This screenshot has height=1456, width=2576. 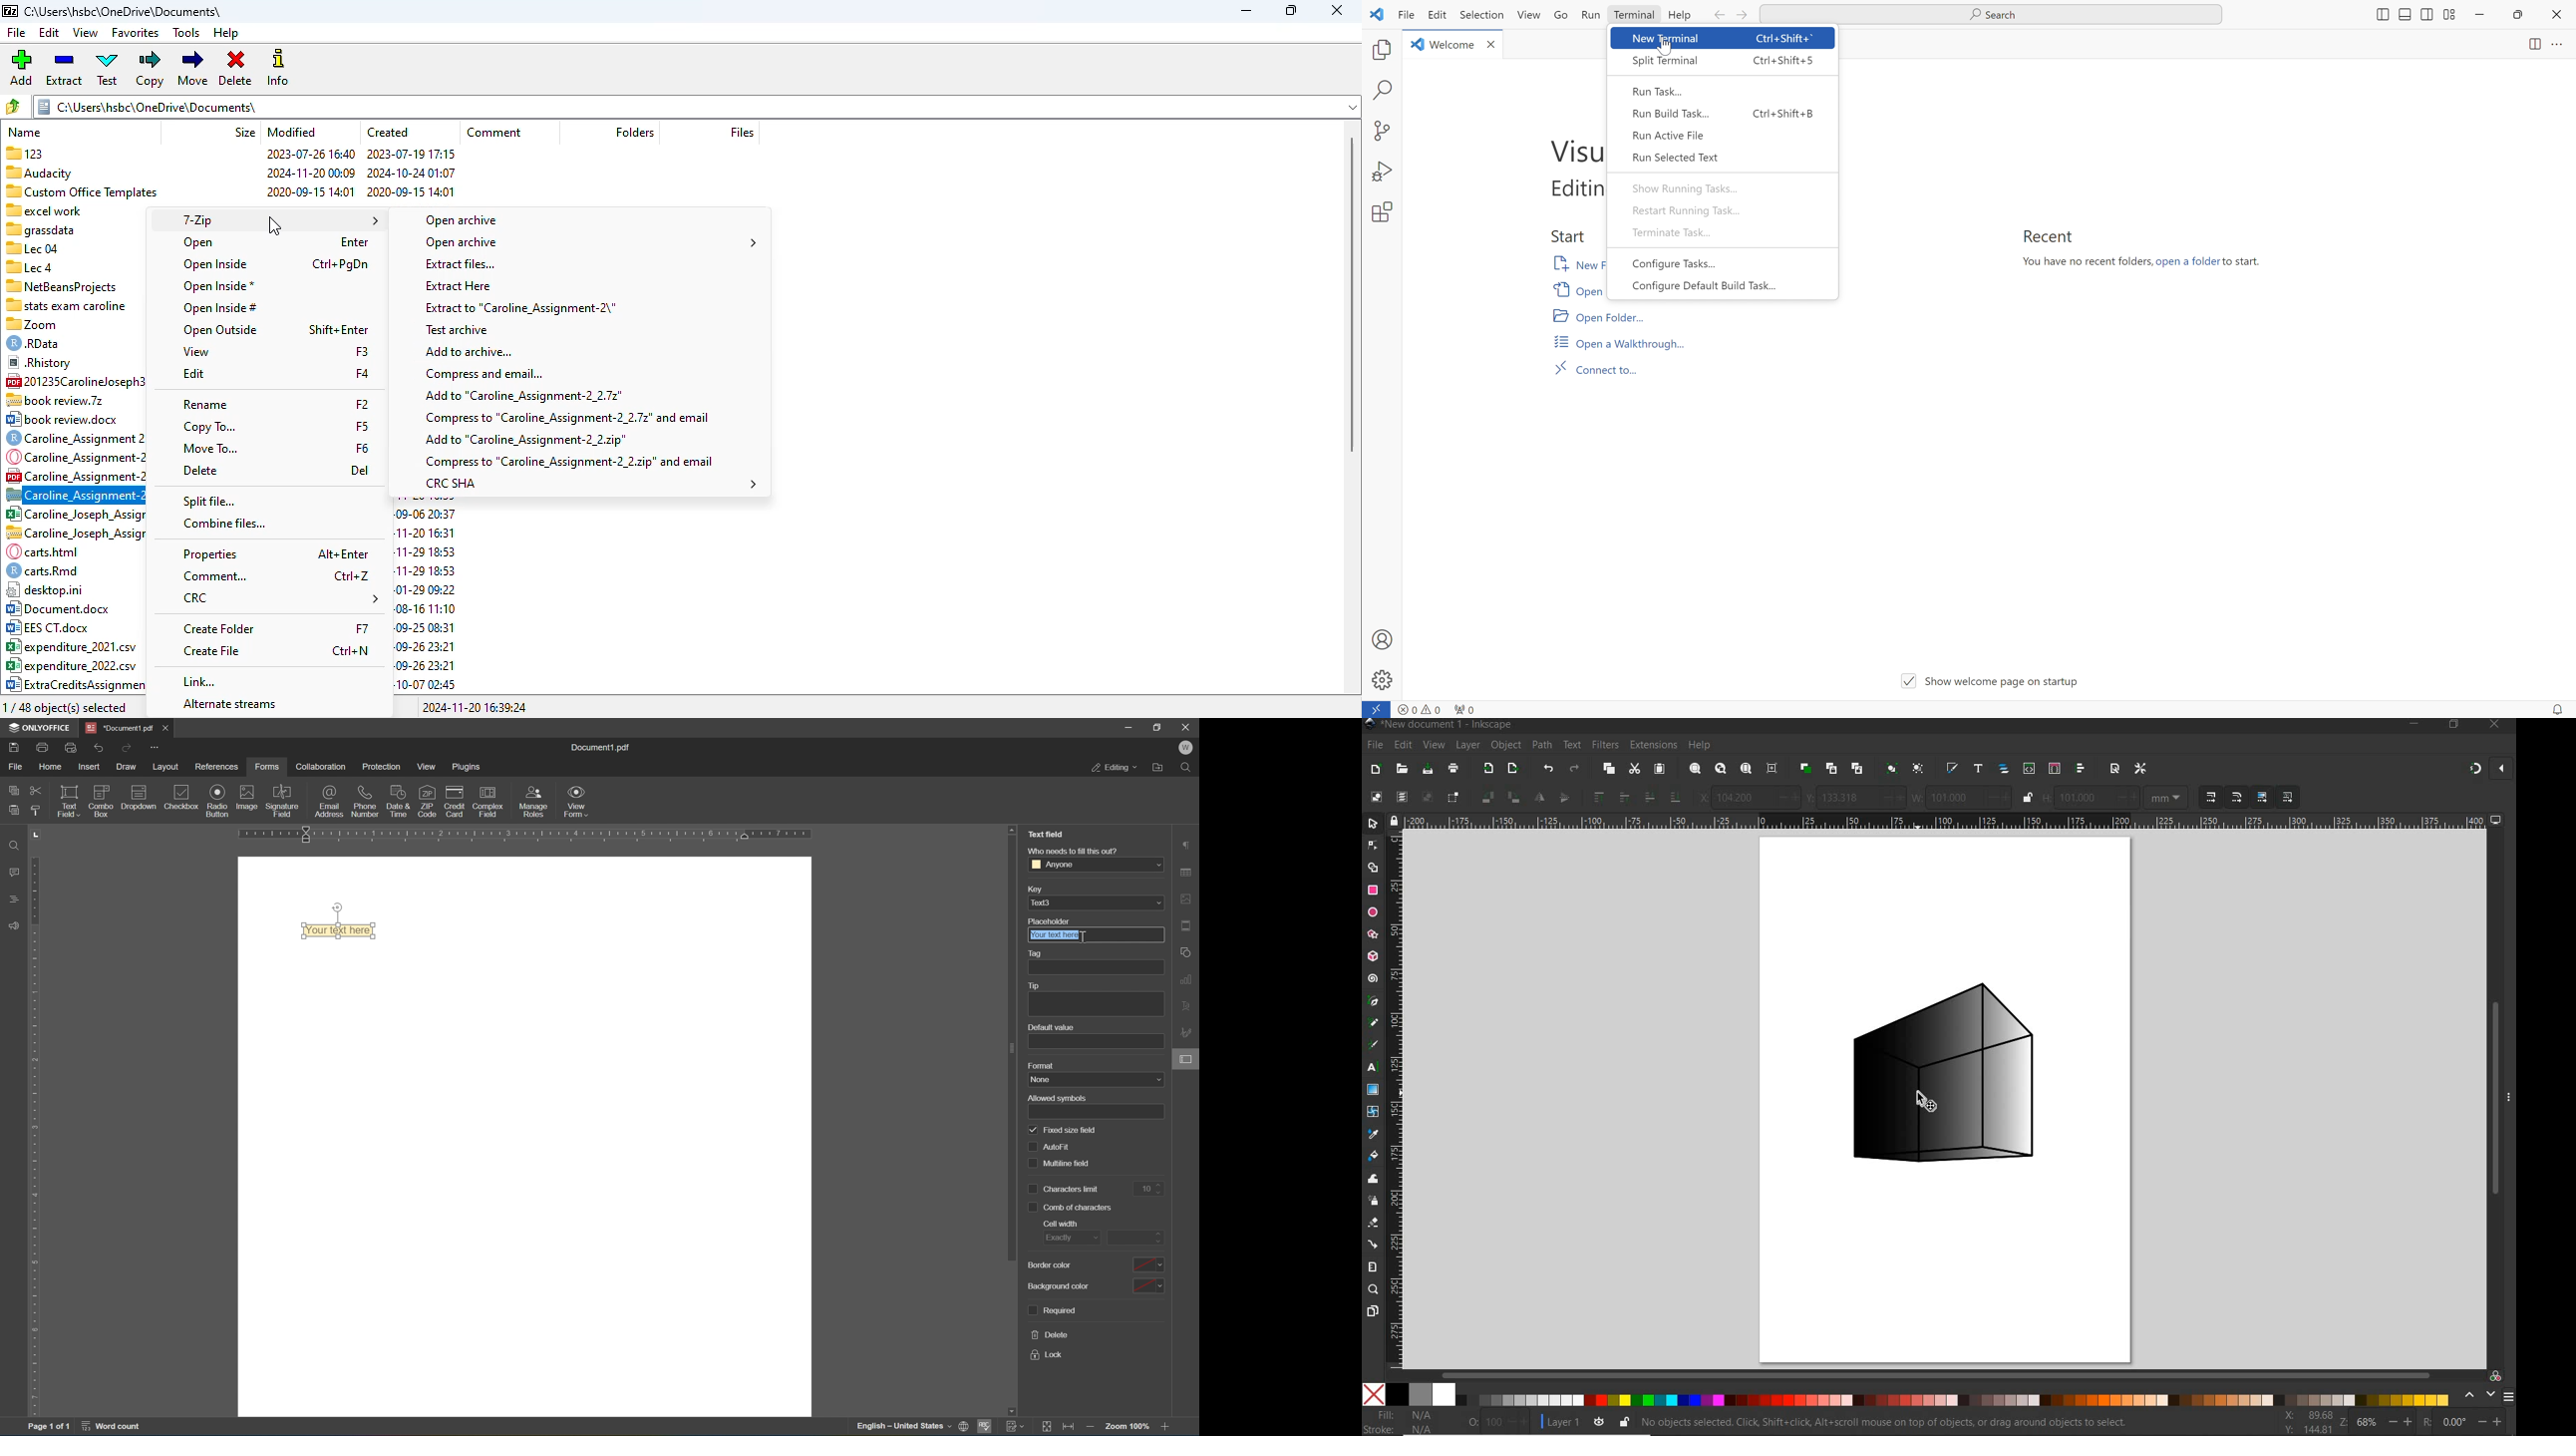 What do you see at coordinates (428, 766) in the screenshot?
I see `view` at bounding box center [428, 766].